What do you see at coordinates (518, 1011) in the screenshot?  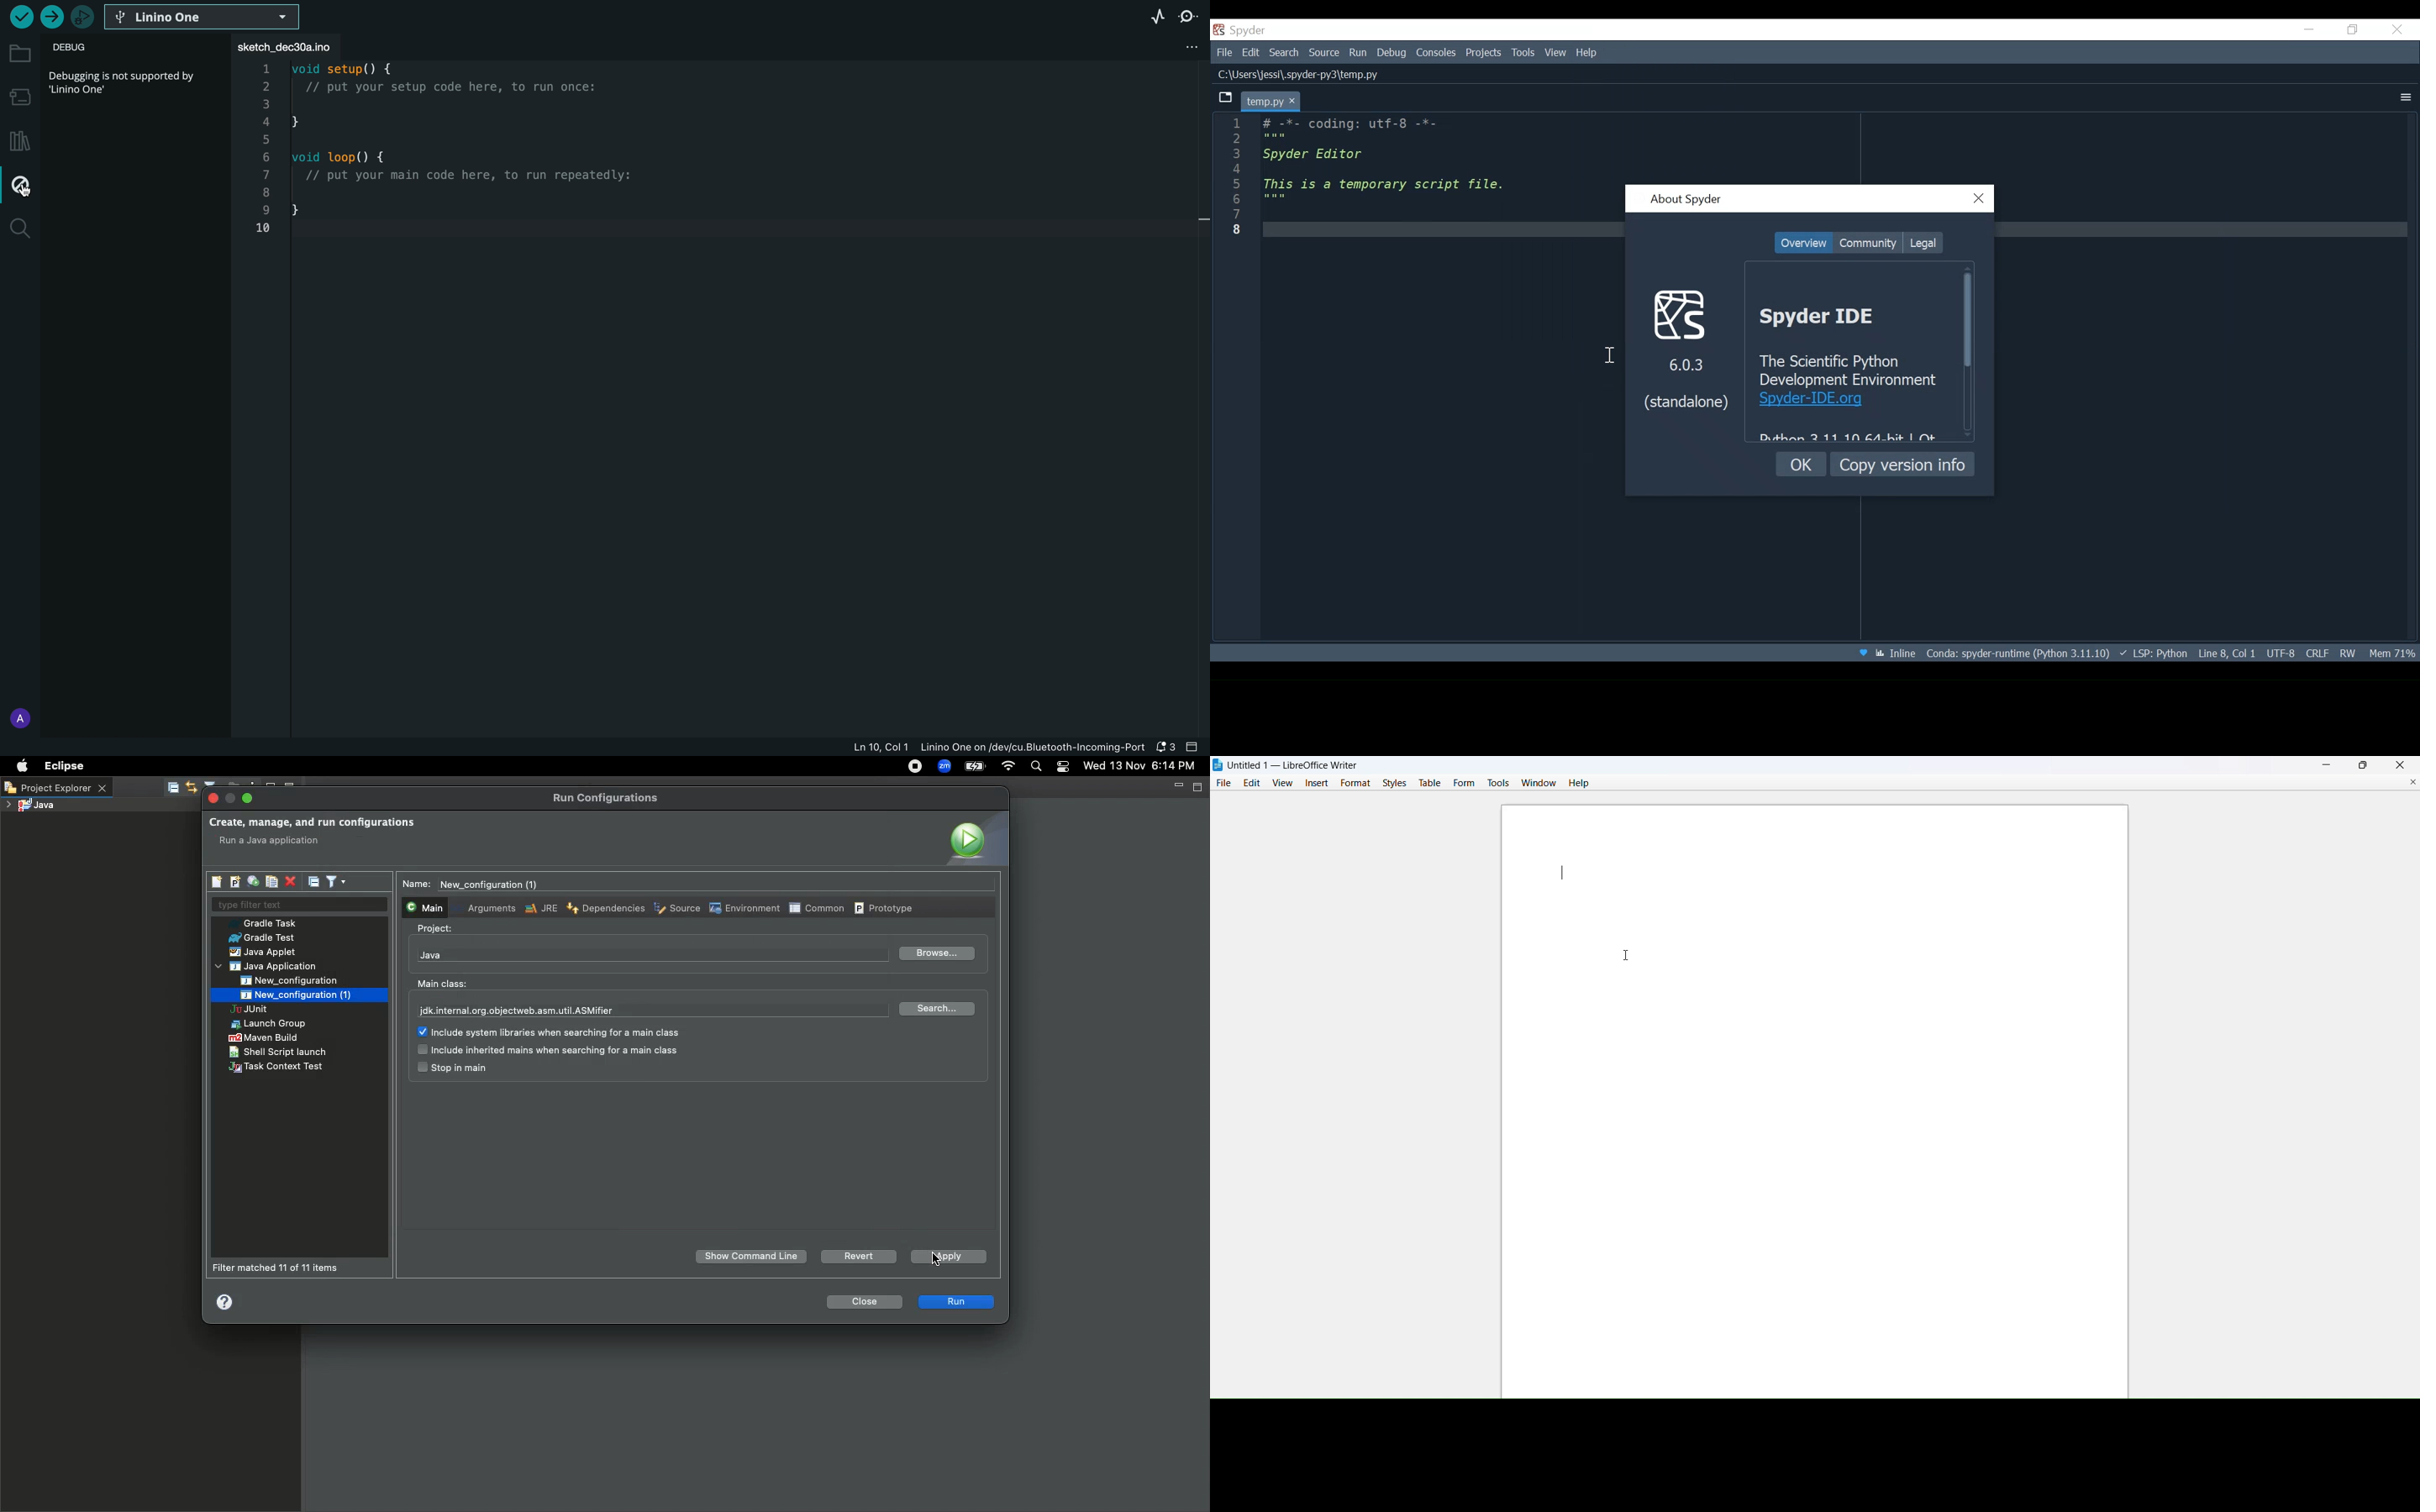 I see `jdk.internal.org.objectweb.asm.util.ASMifier` at bounding box center [518, 1011].